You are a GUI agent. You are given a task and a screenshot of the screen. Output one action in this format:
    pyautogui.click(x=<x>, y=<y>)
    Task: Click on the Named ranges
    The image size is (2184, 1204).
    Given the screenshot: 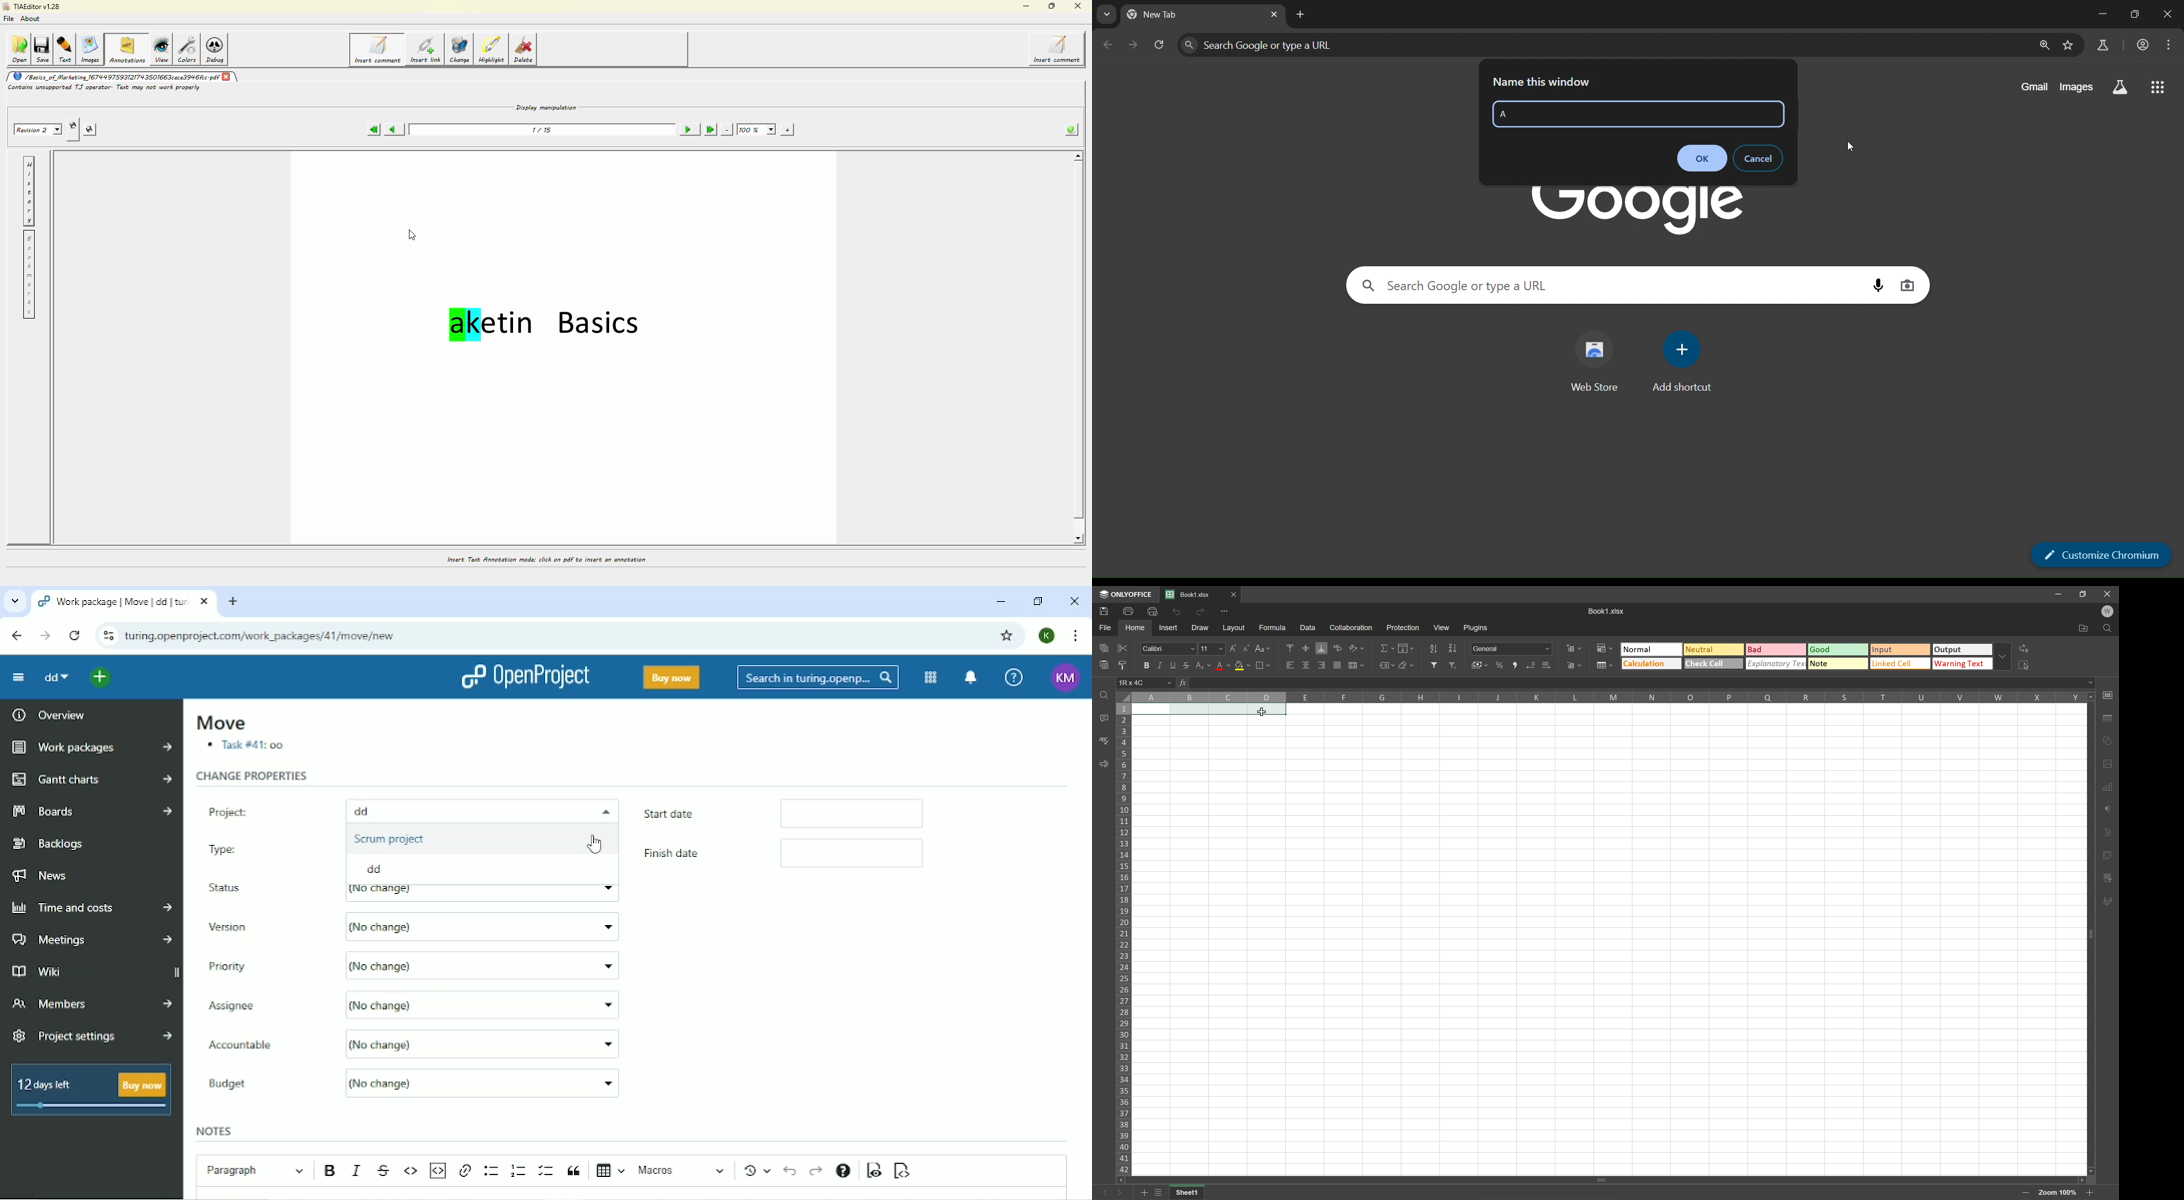 What is the action you would take?
    pyautogui.click(x=1386, y=665)
    